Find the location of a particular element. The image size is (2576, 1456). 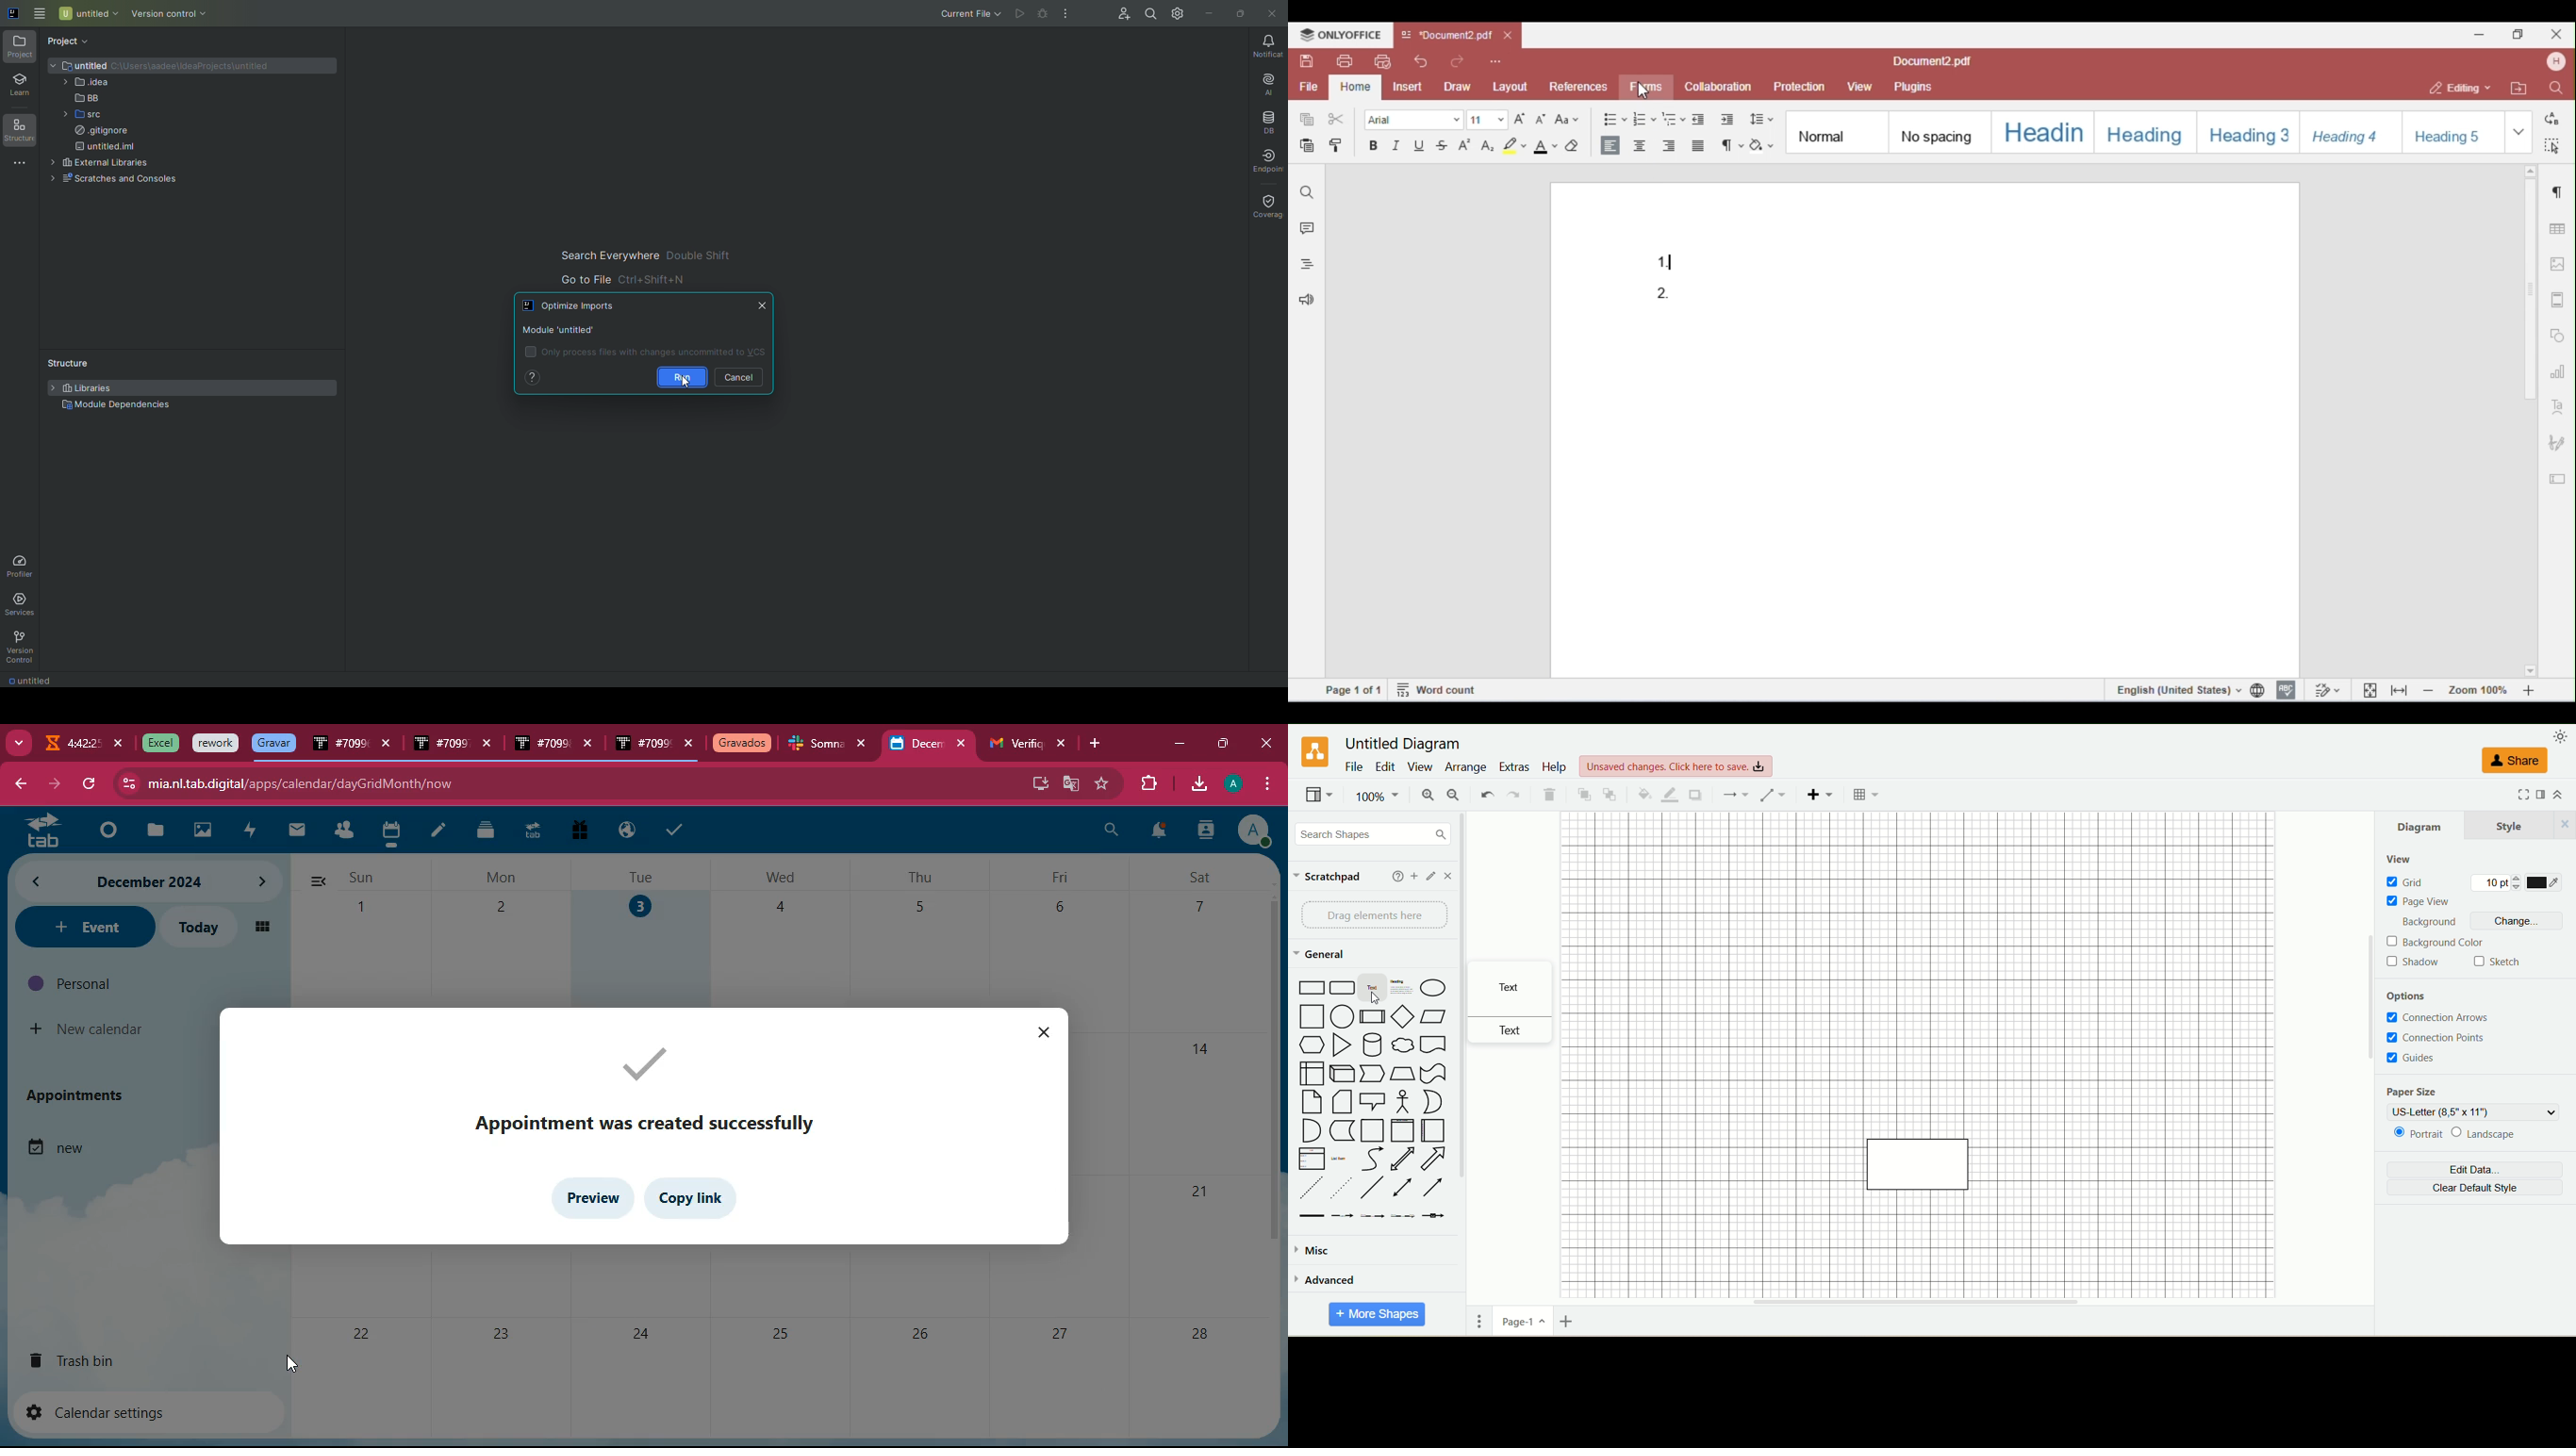

help is located at coordinates (1393, 877).